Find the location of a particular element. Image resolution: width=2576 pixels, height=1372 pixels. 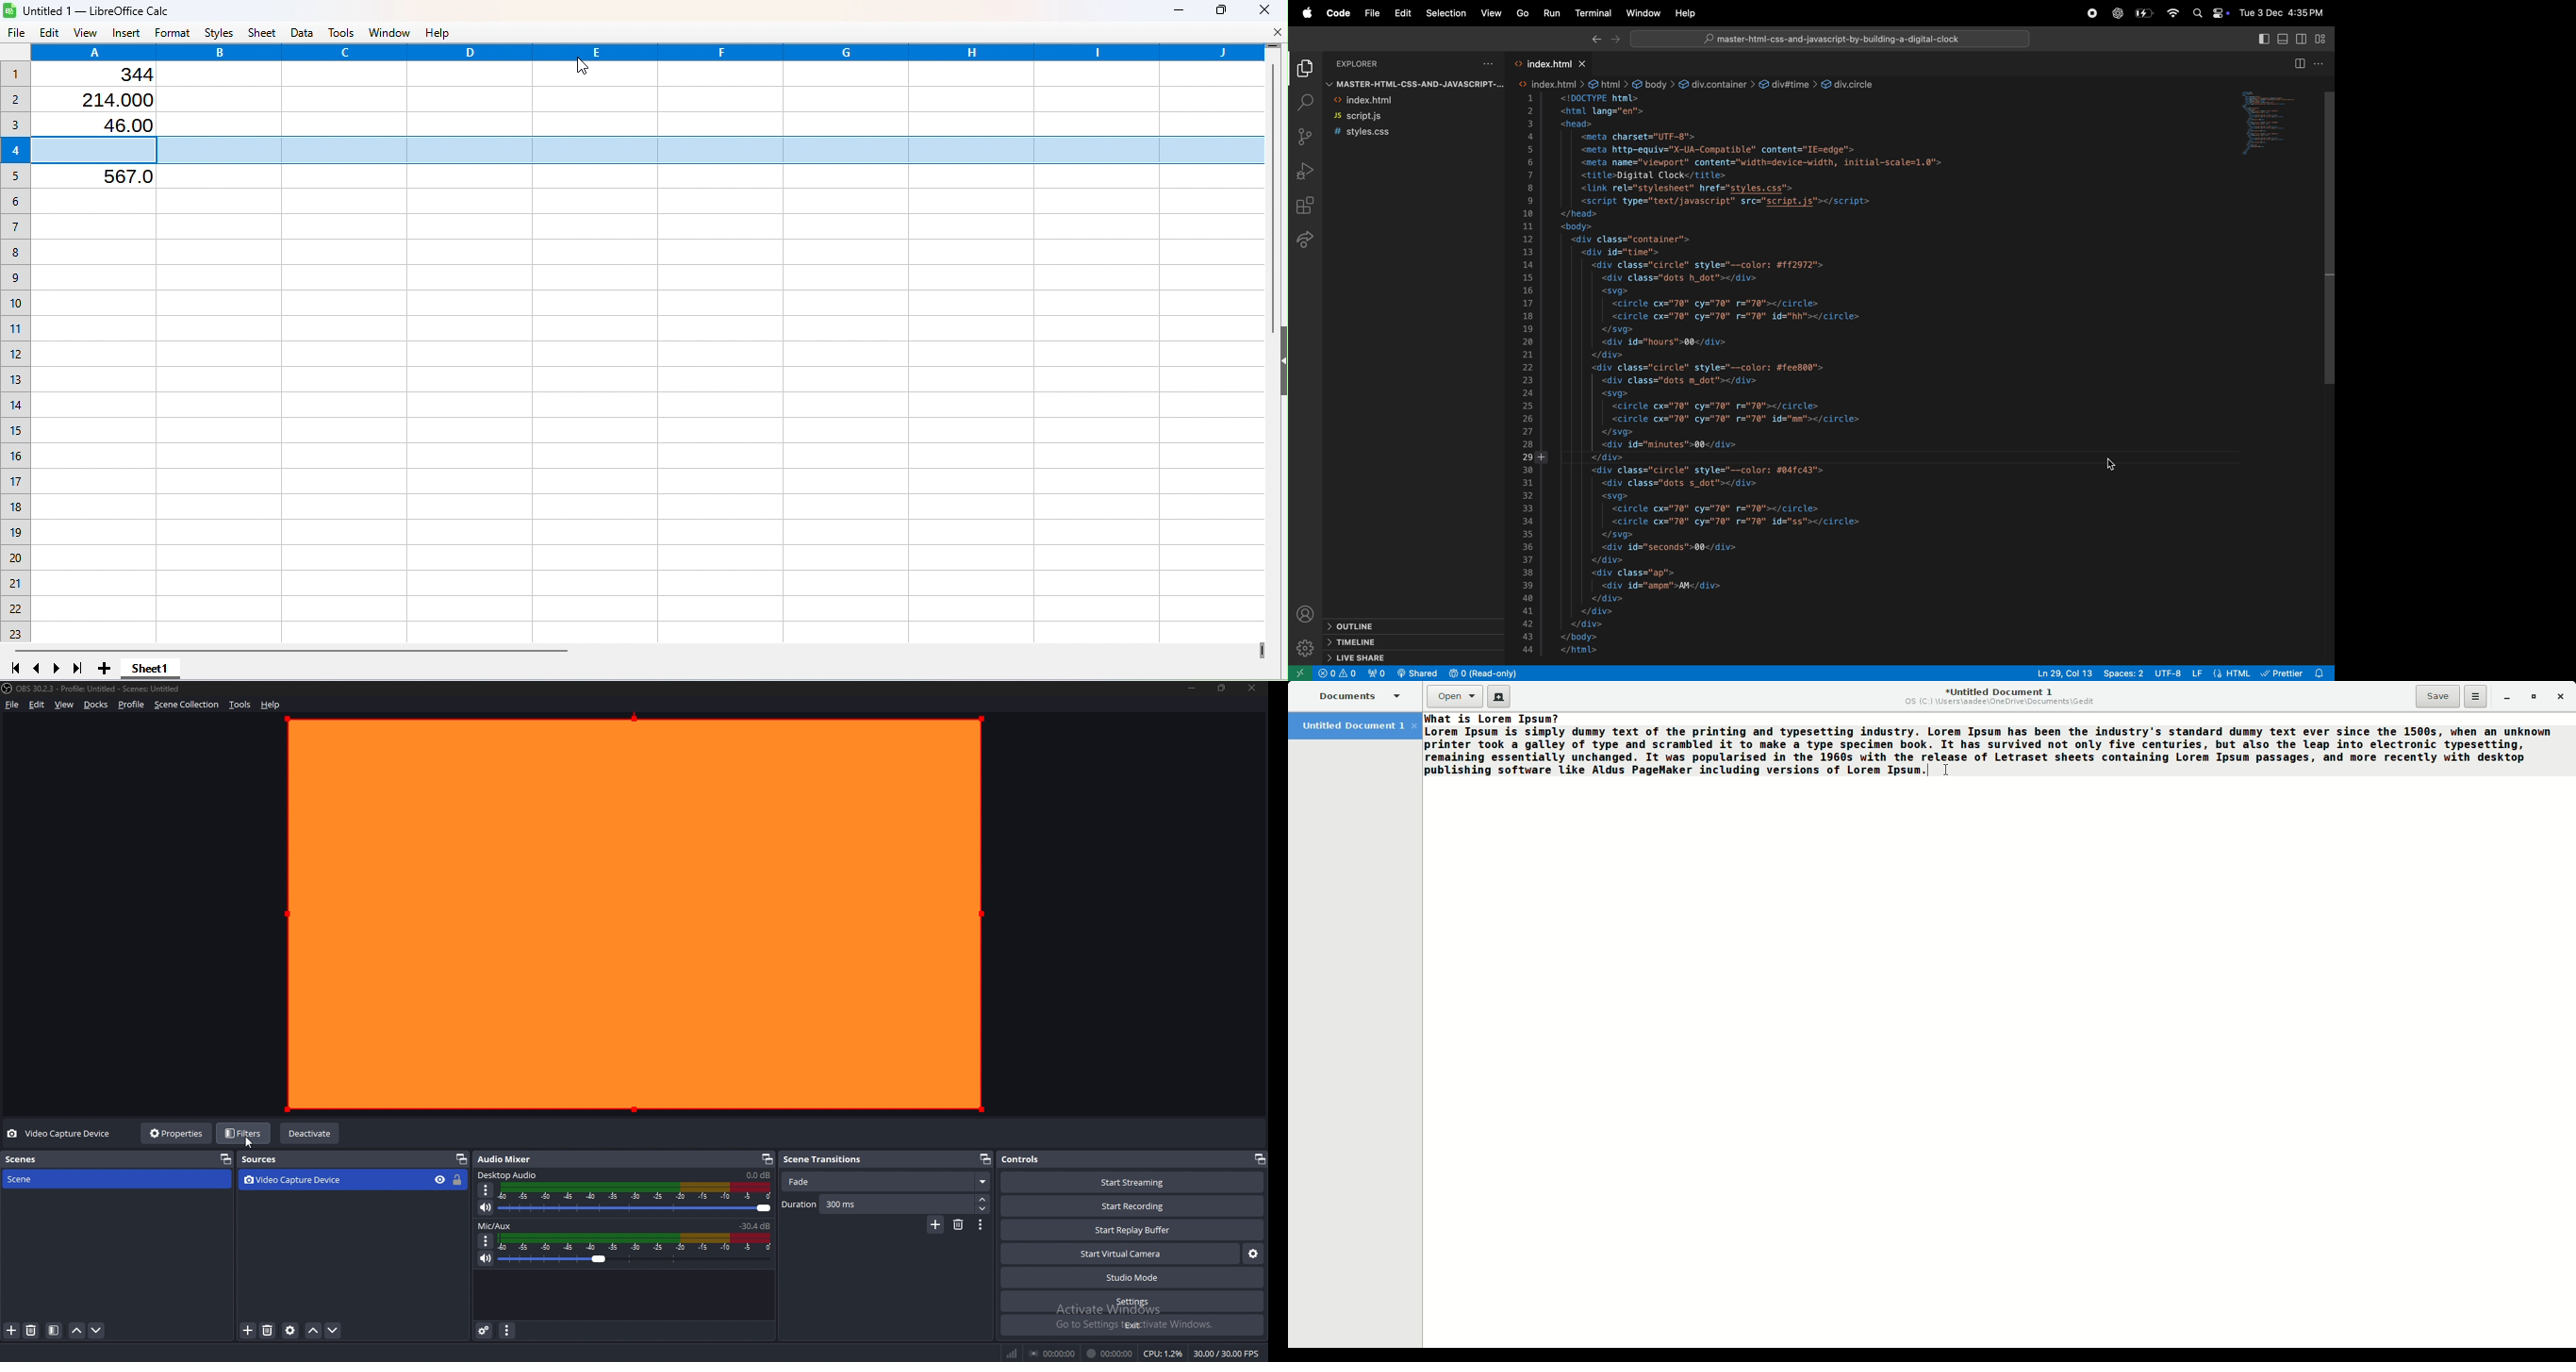

webcam is located at coordinates (633, 914).